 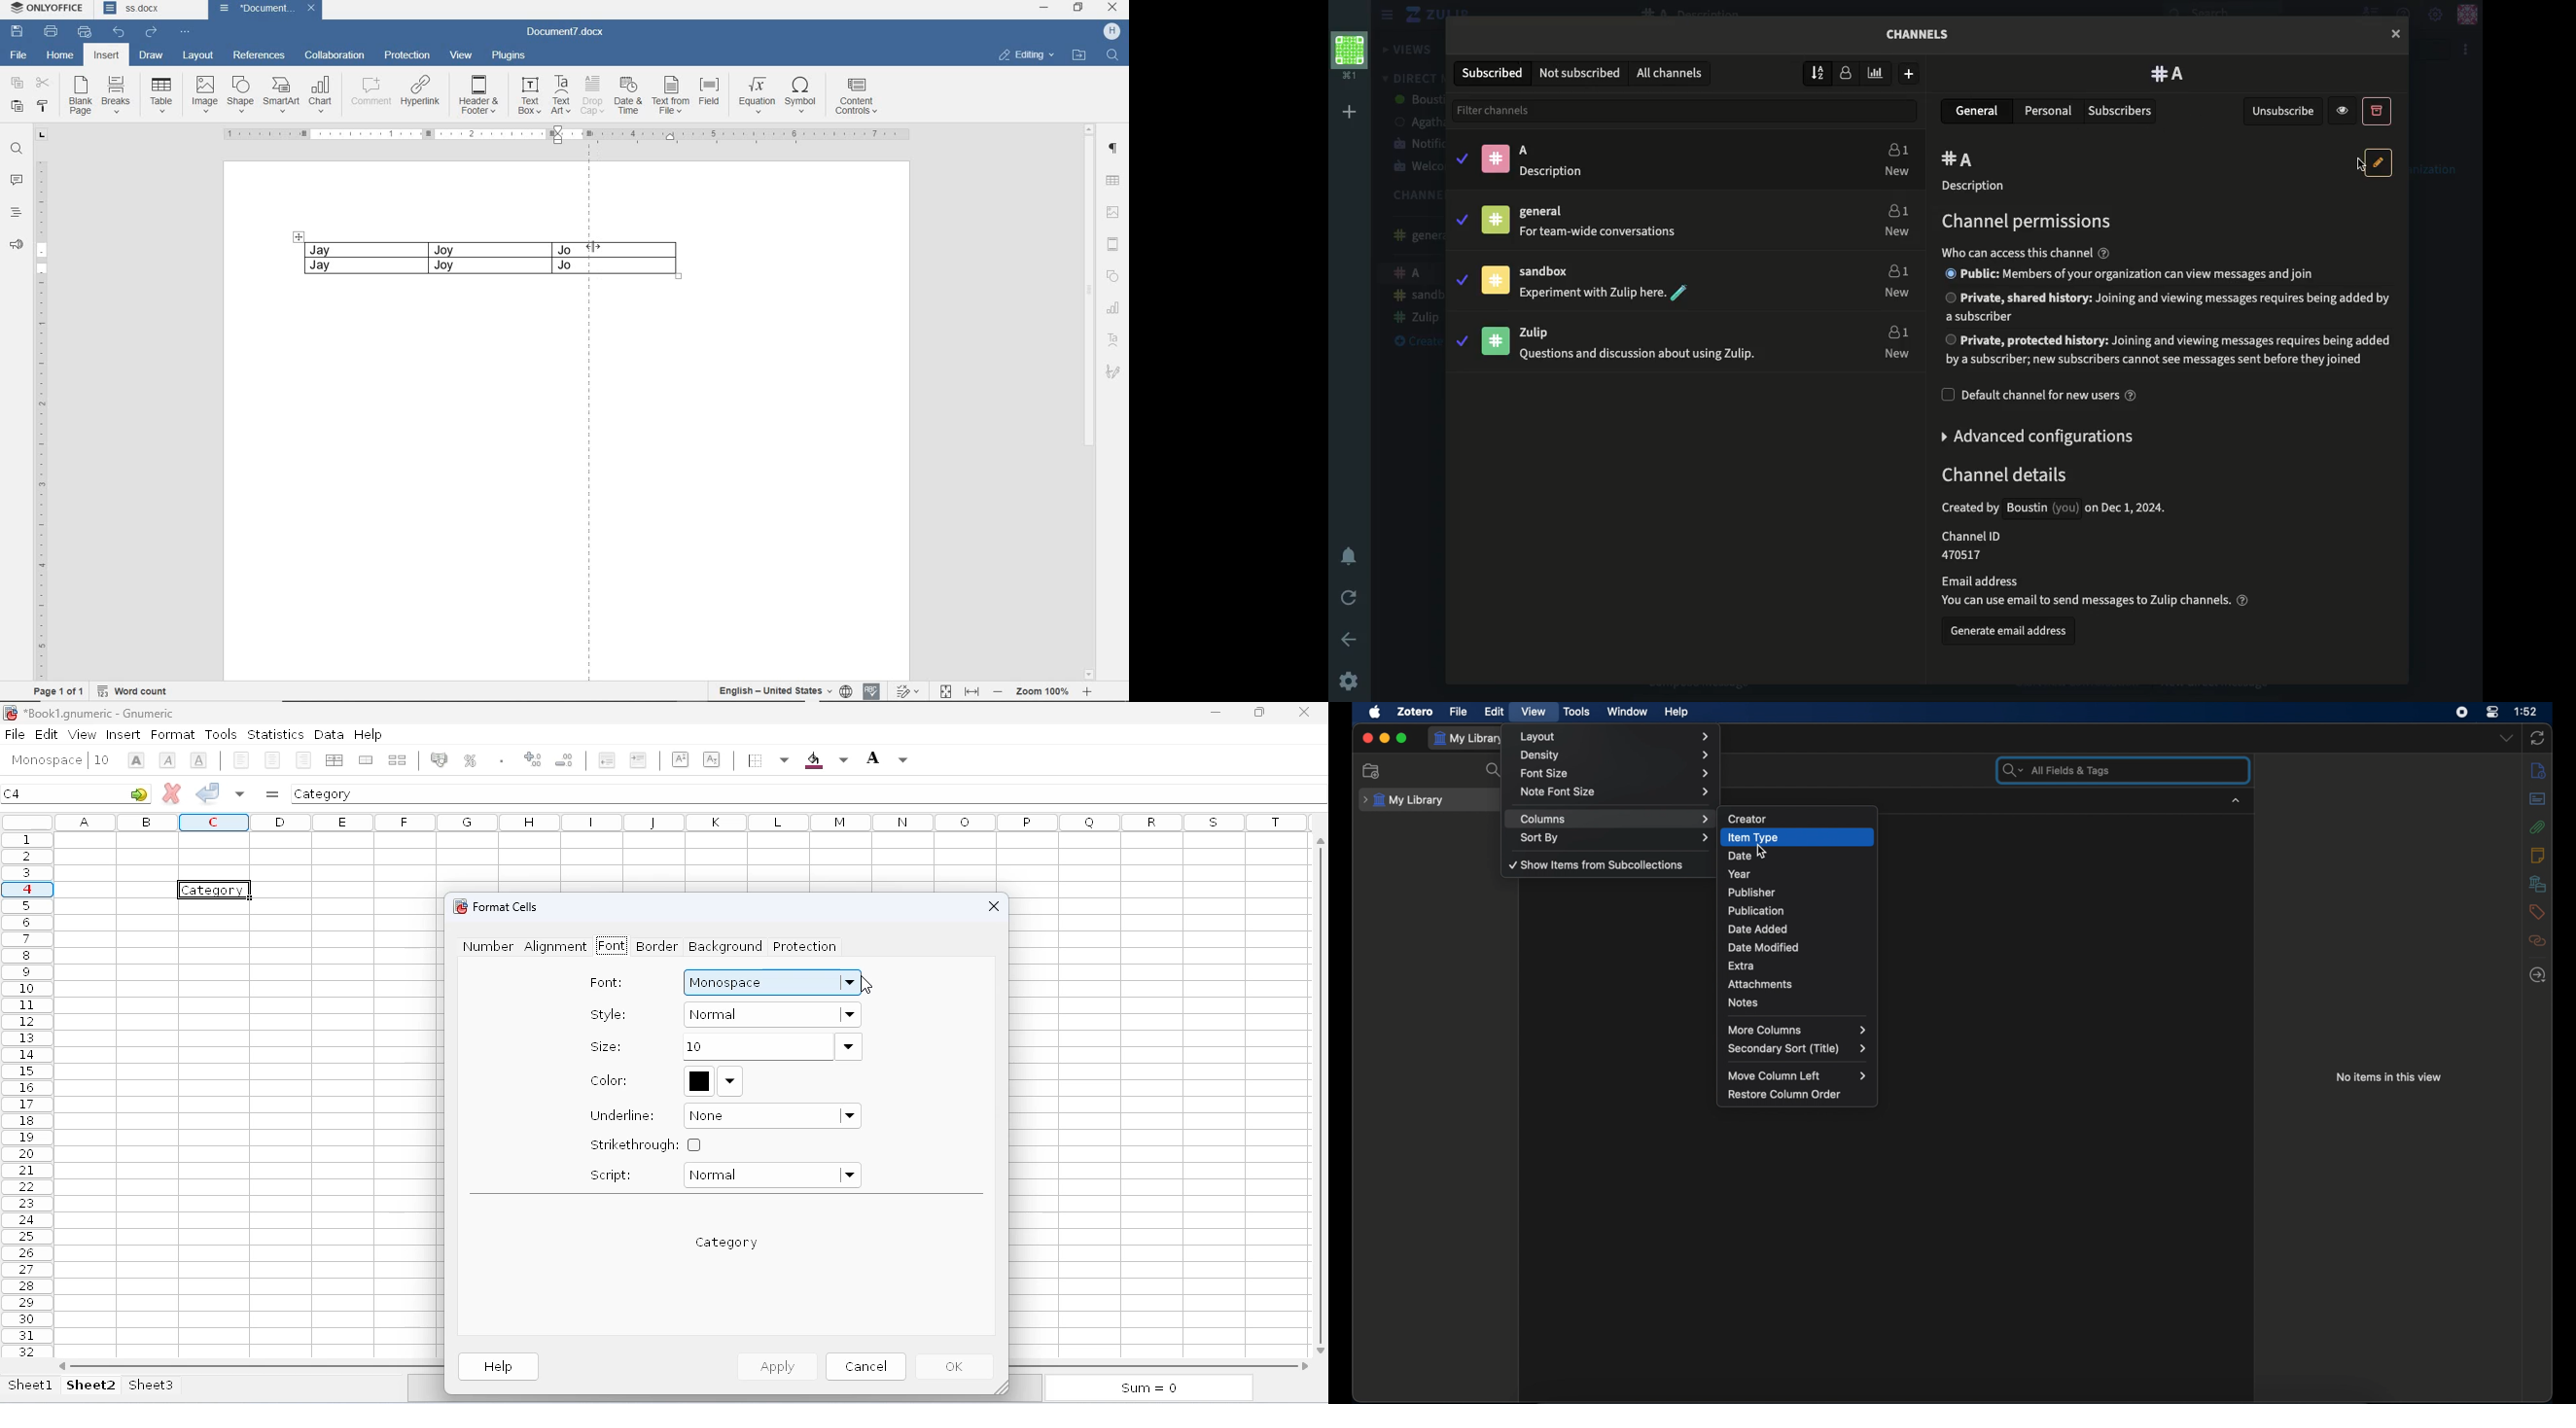 I want to click on alignment, so click(x=555, y=947).